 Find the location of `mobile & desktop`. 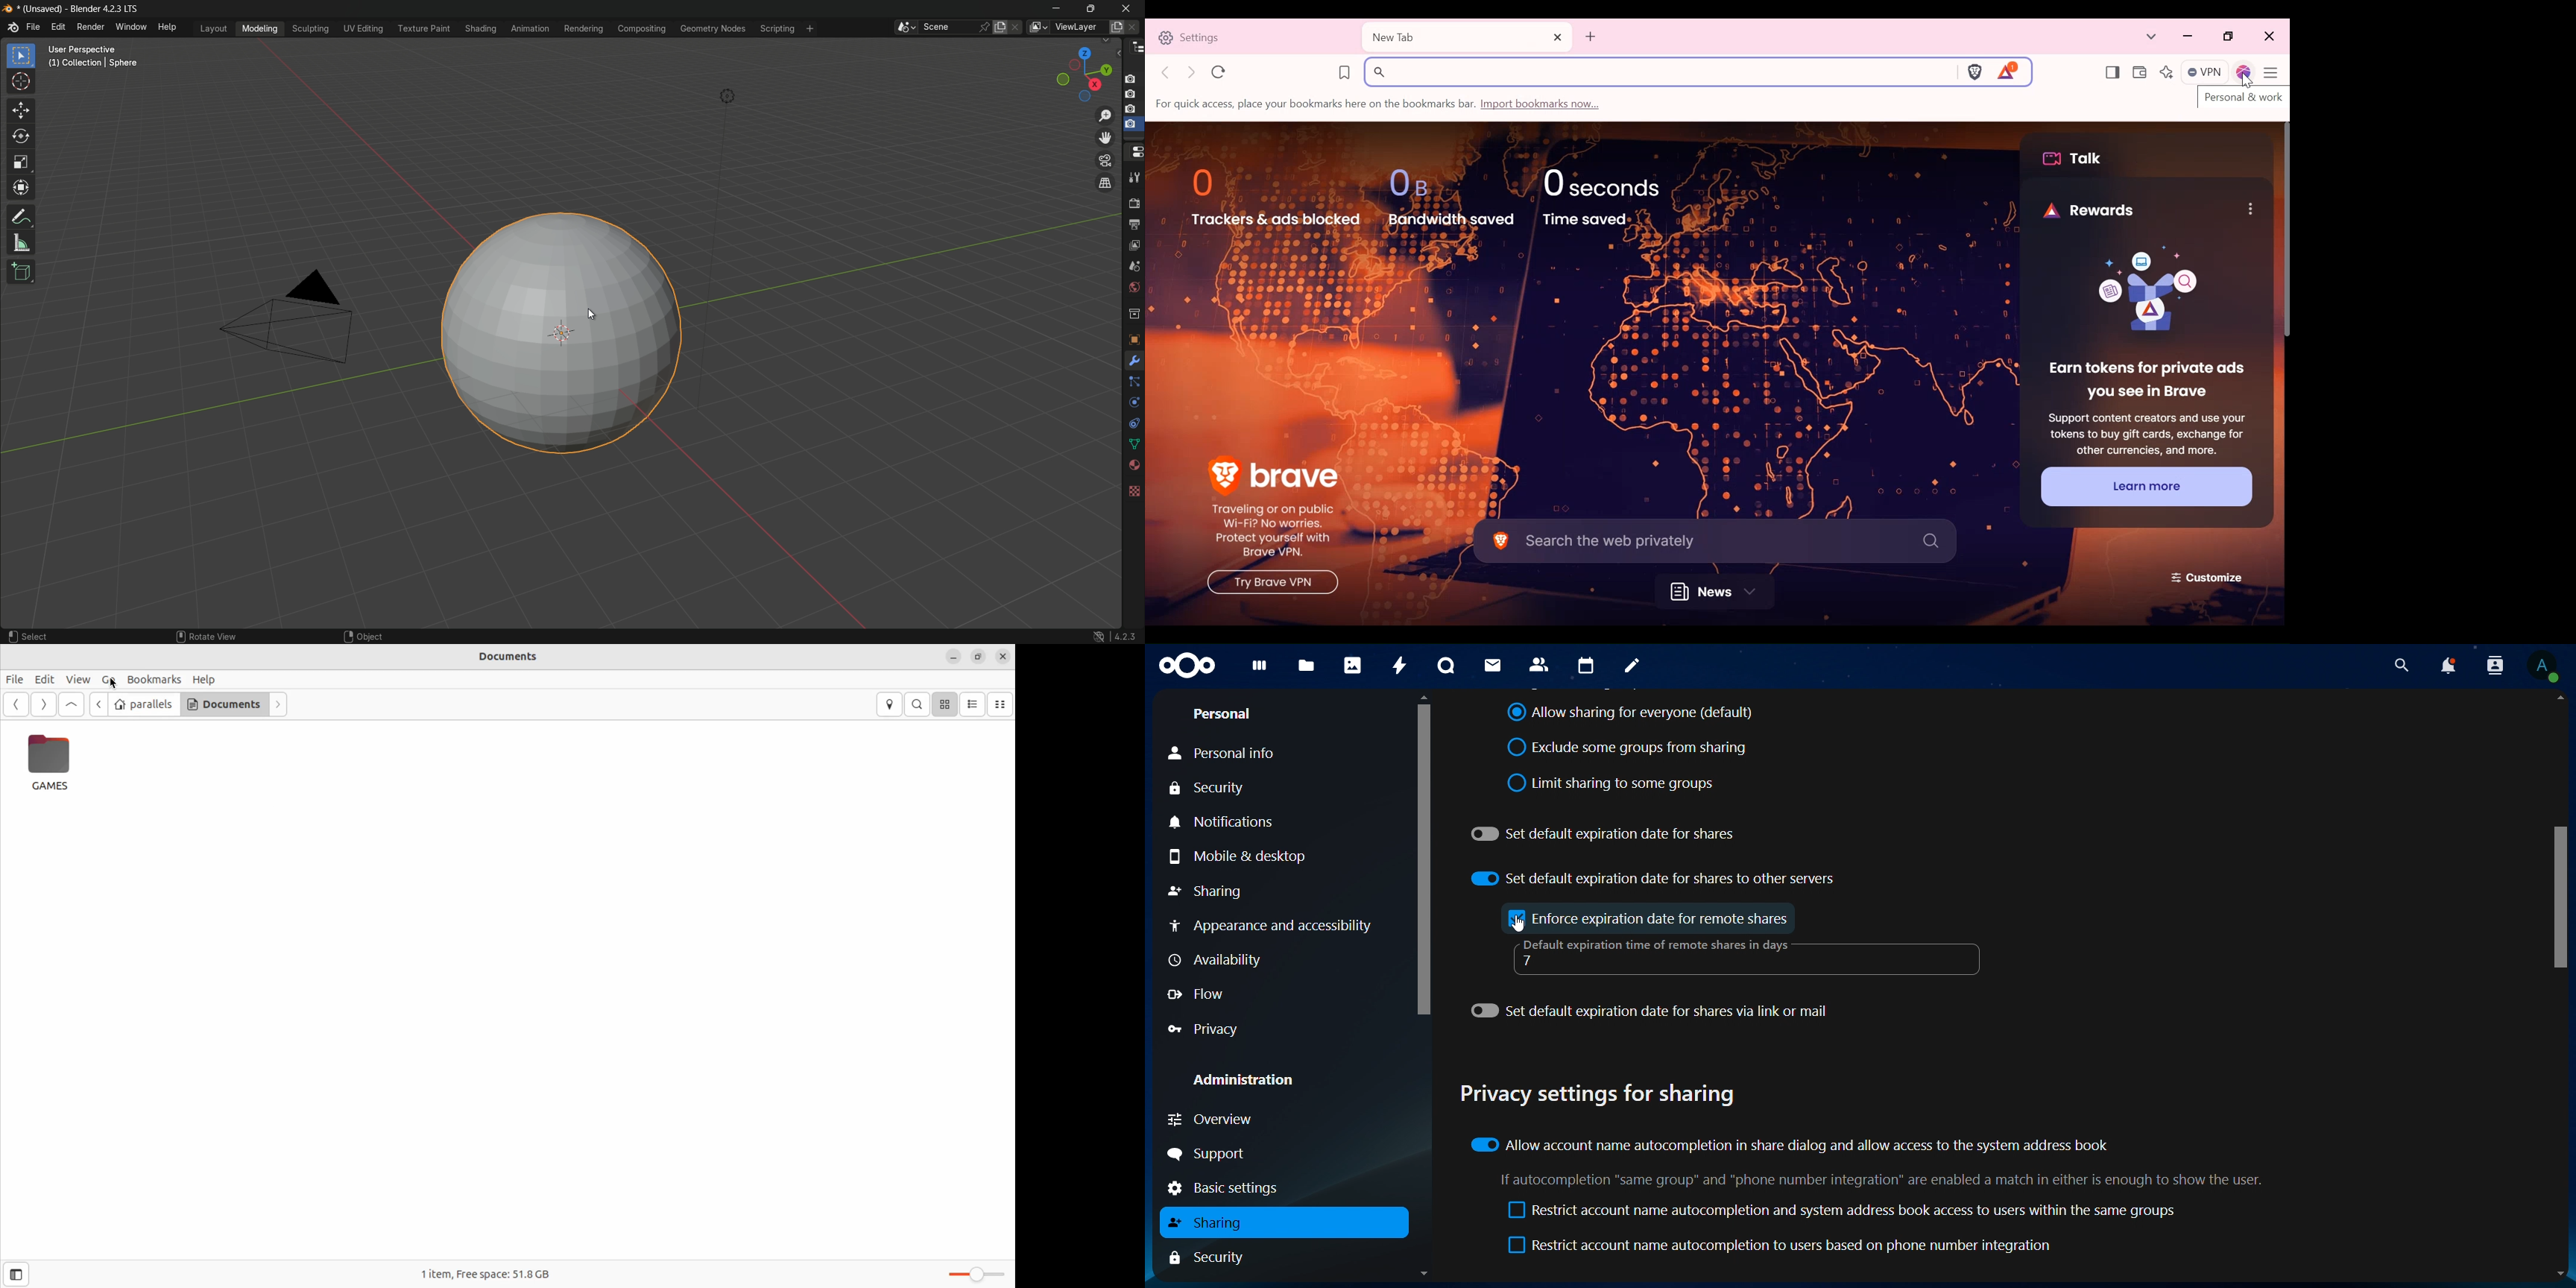

mobile & desktop is located at coordinates (1251, 857).